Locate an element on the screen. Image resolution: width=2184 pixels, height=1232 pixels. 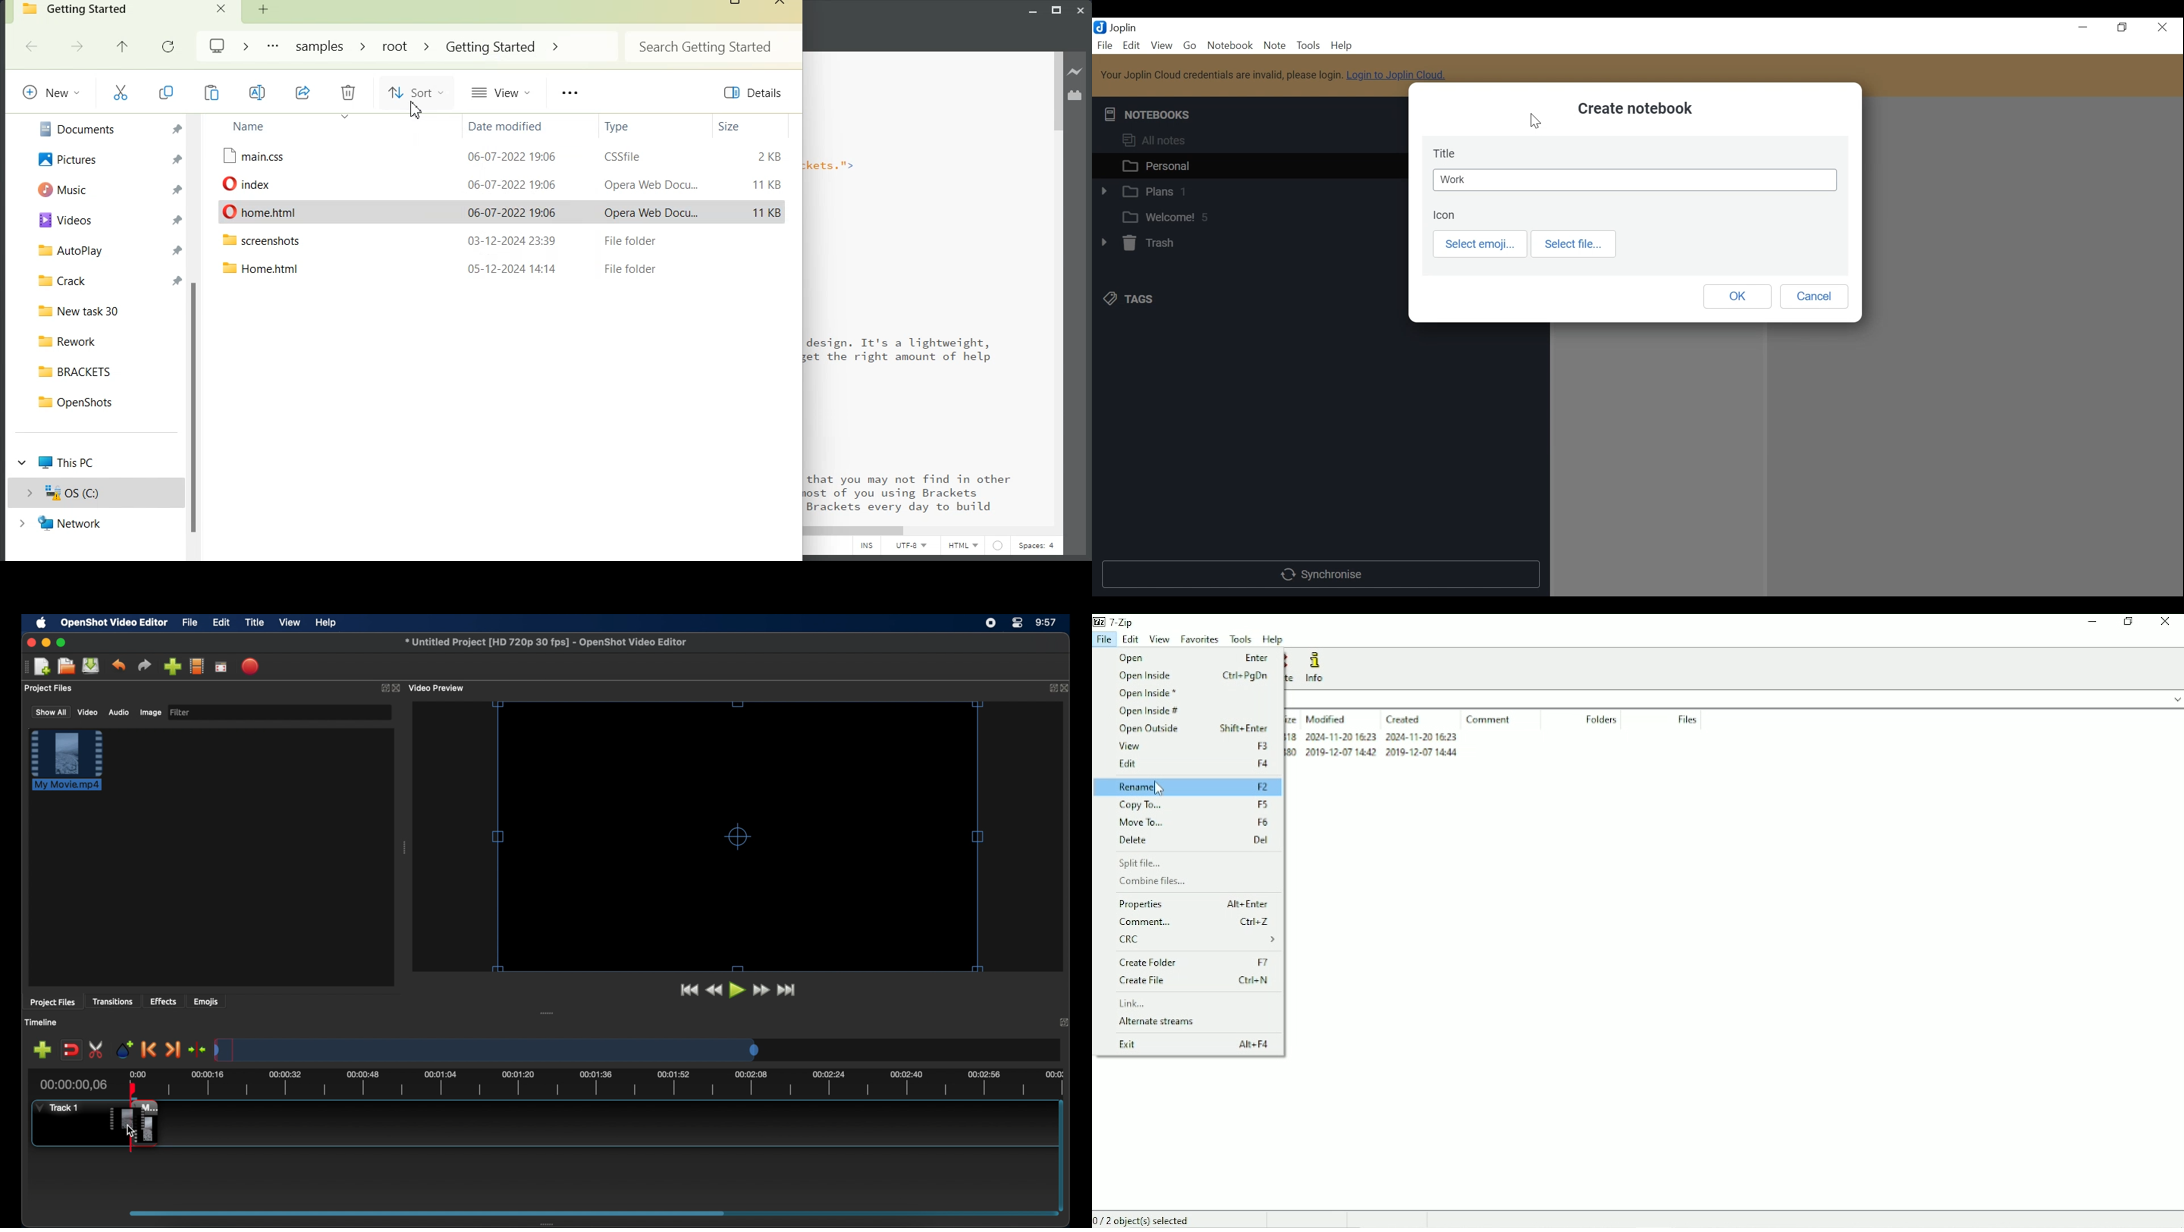
transitions is located at coordinates (113, 1001).